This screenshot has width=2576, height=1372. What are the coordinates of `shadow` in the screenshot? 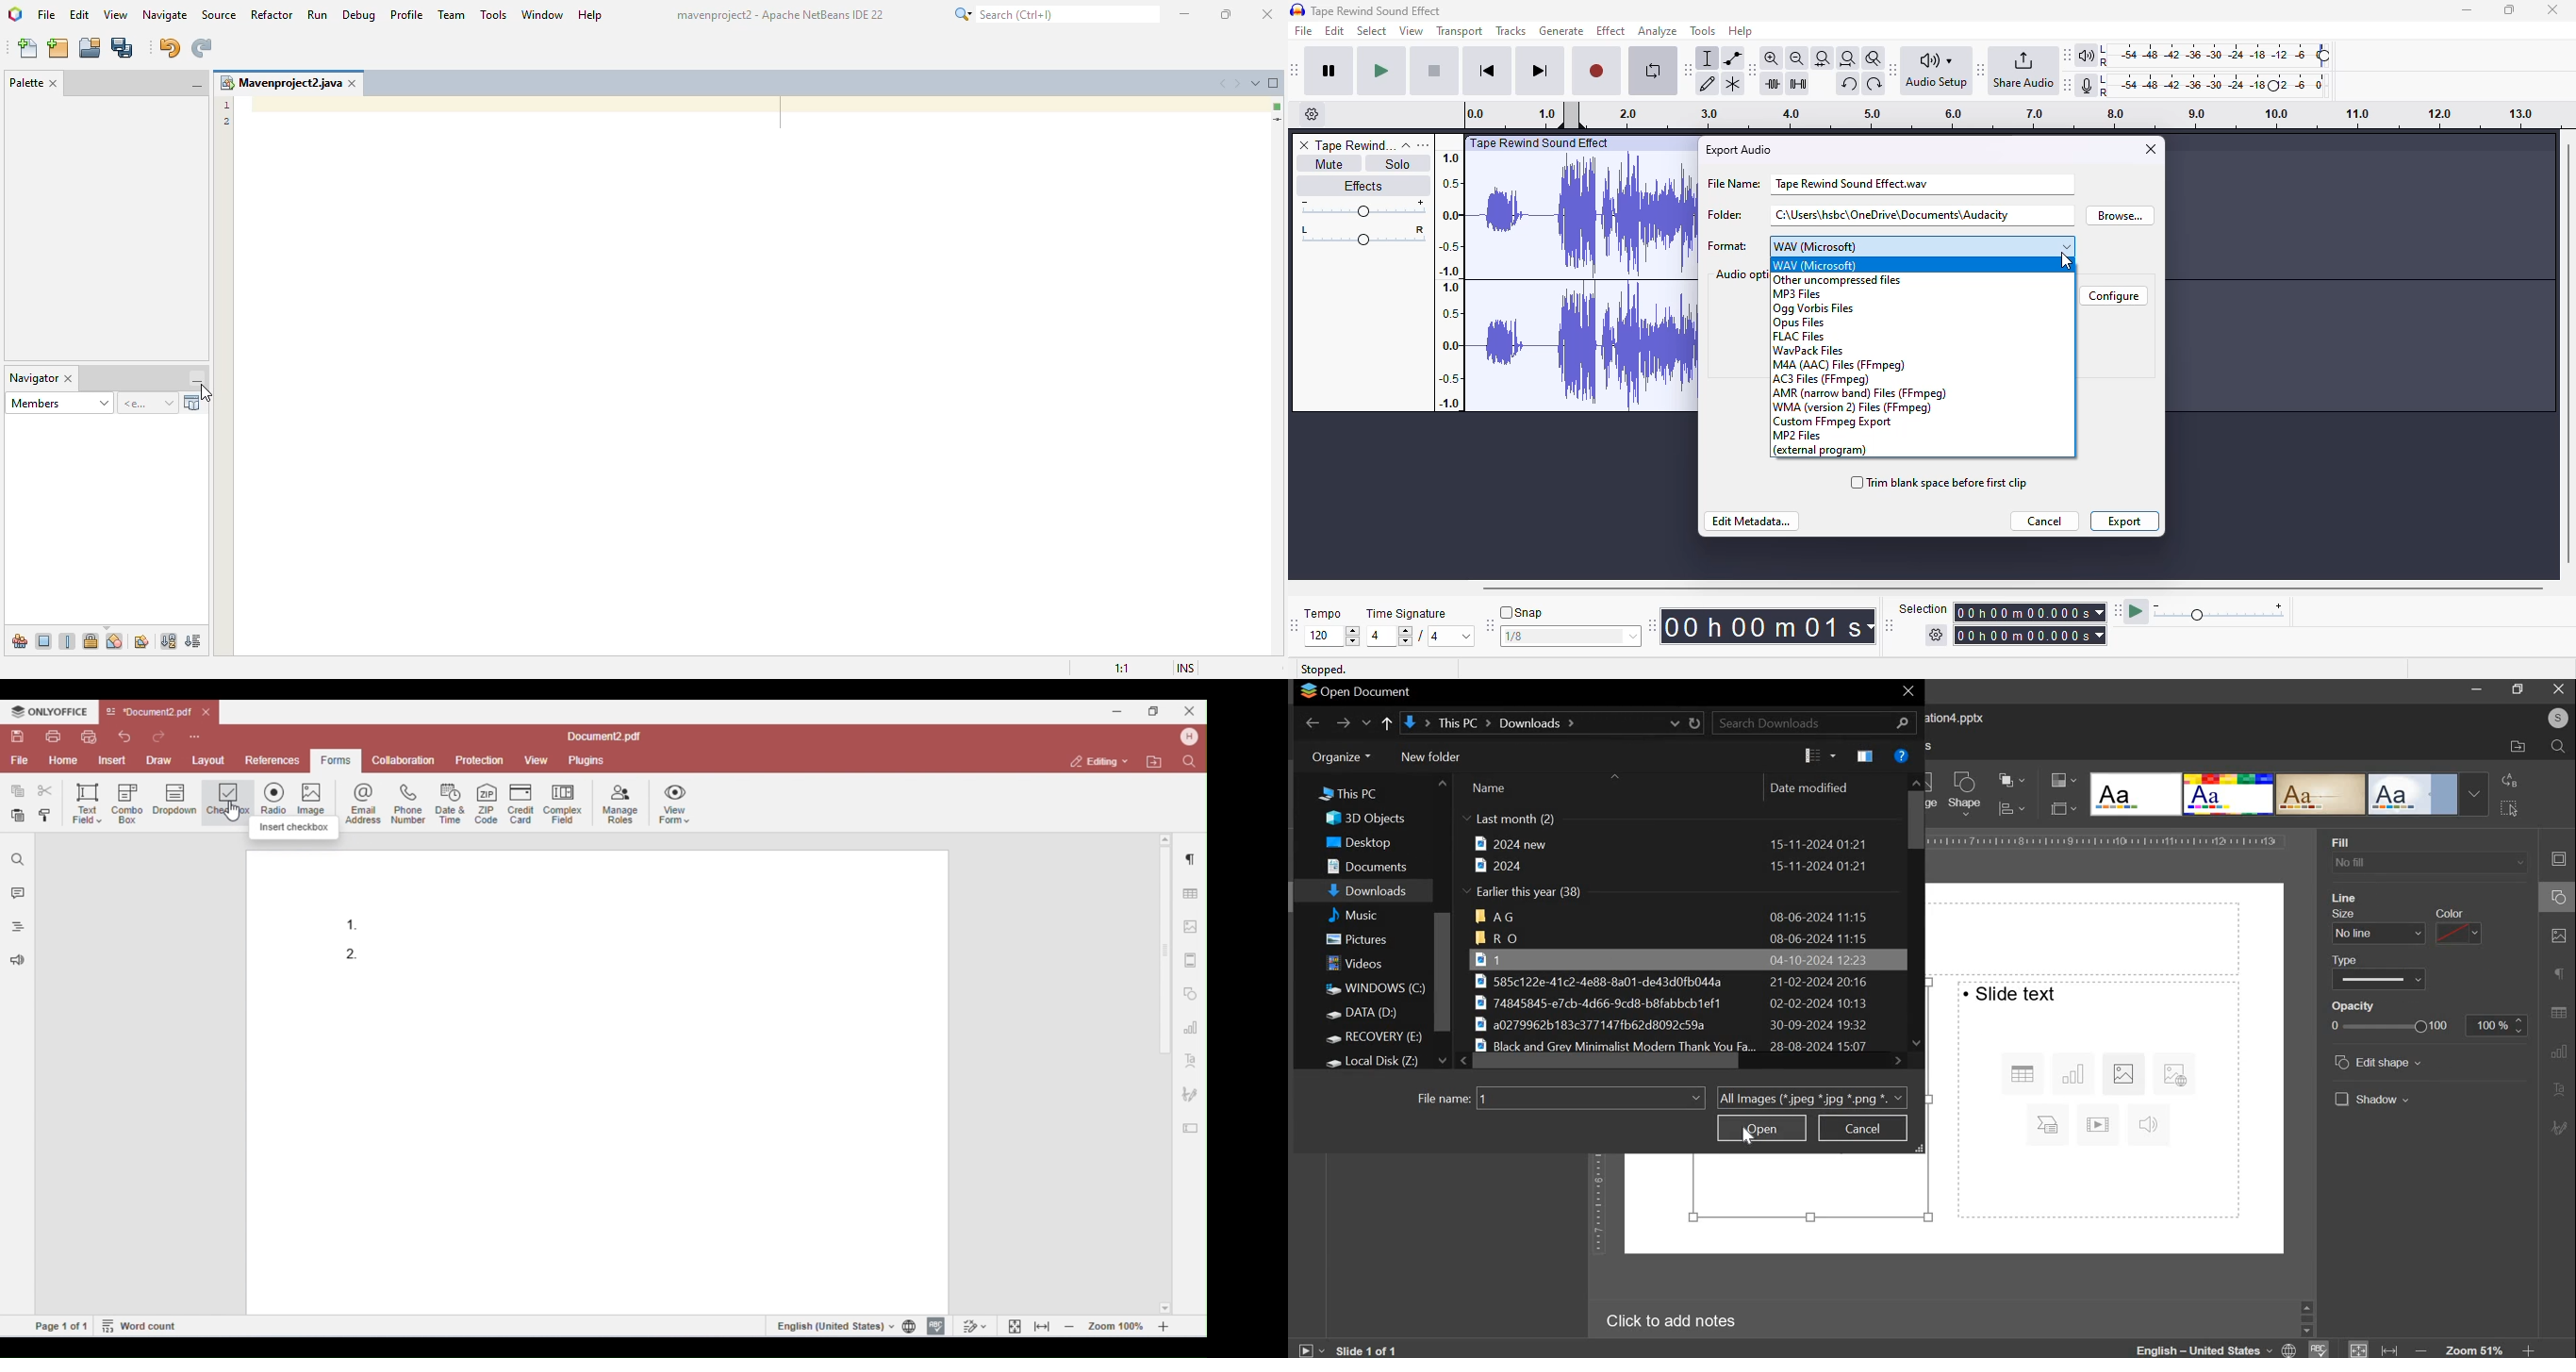 It's located at (2372, 1099).